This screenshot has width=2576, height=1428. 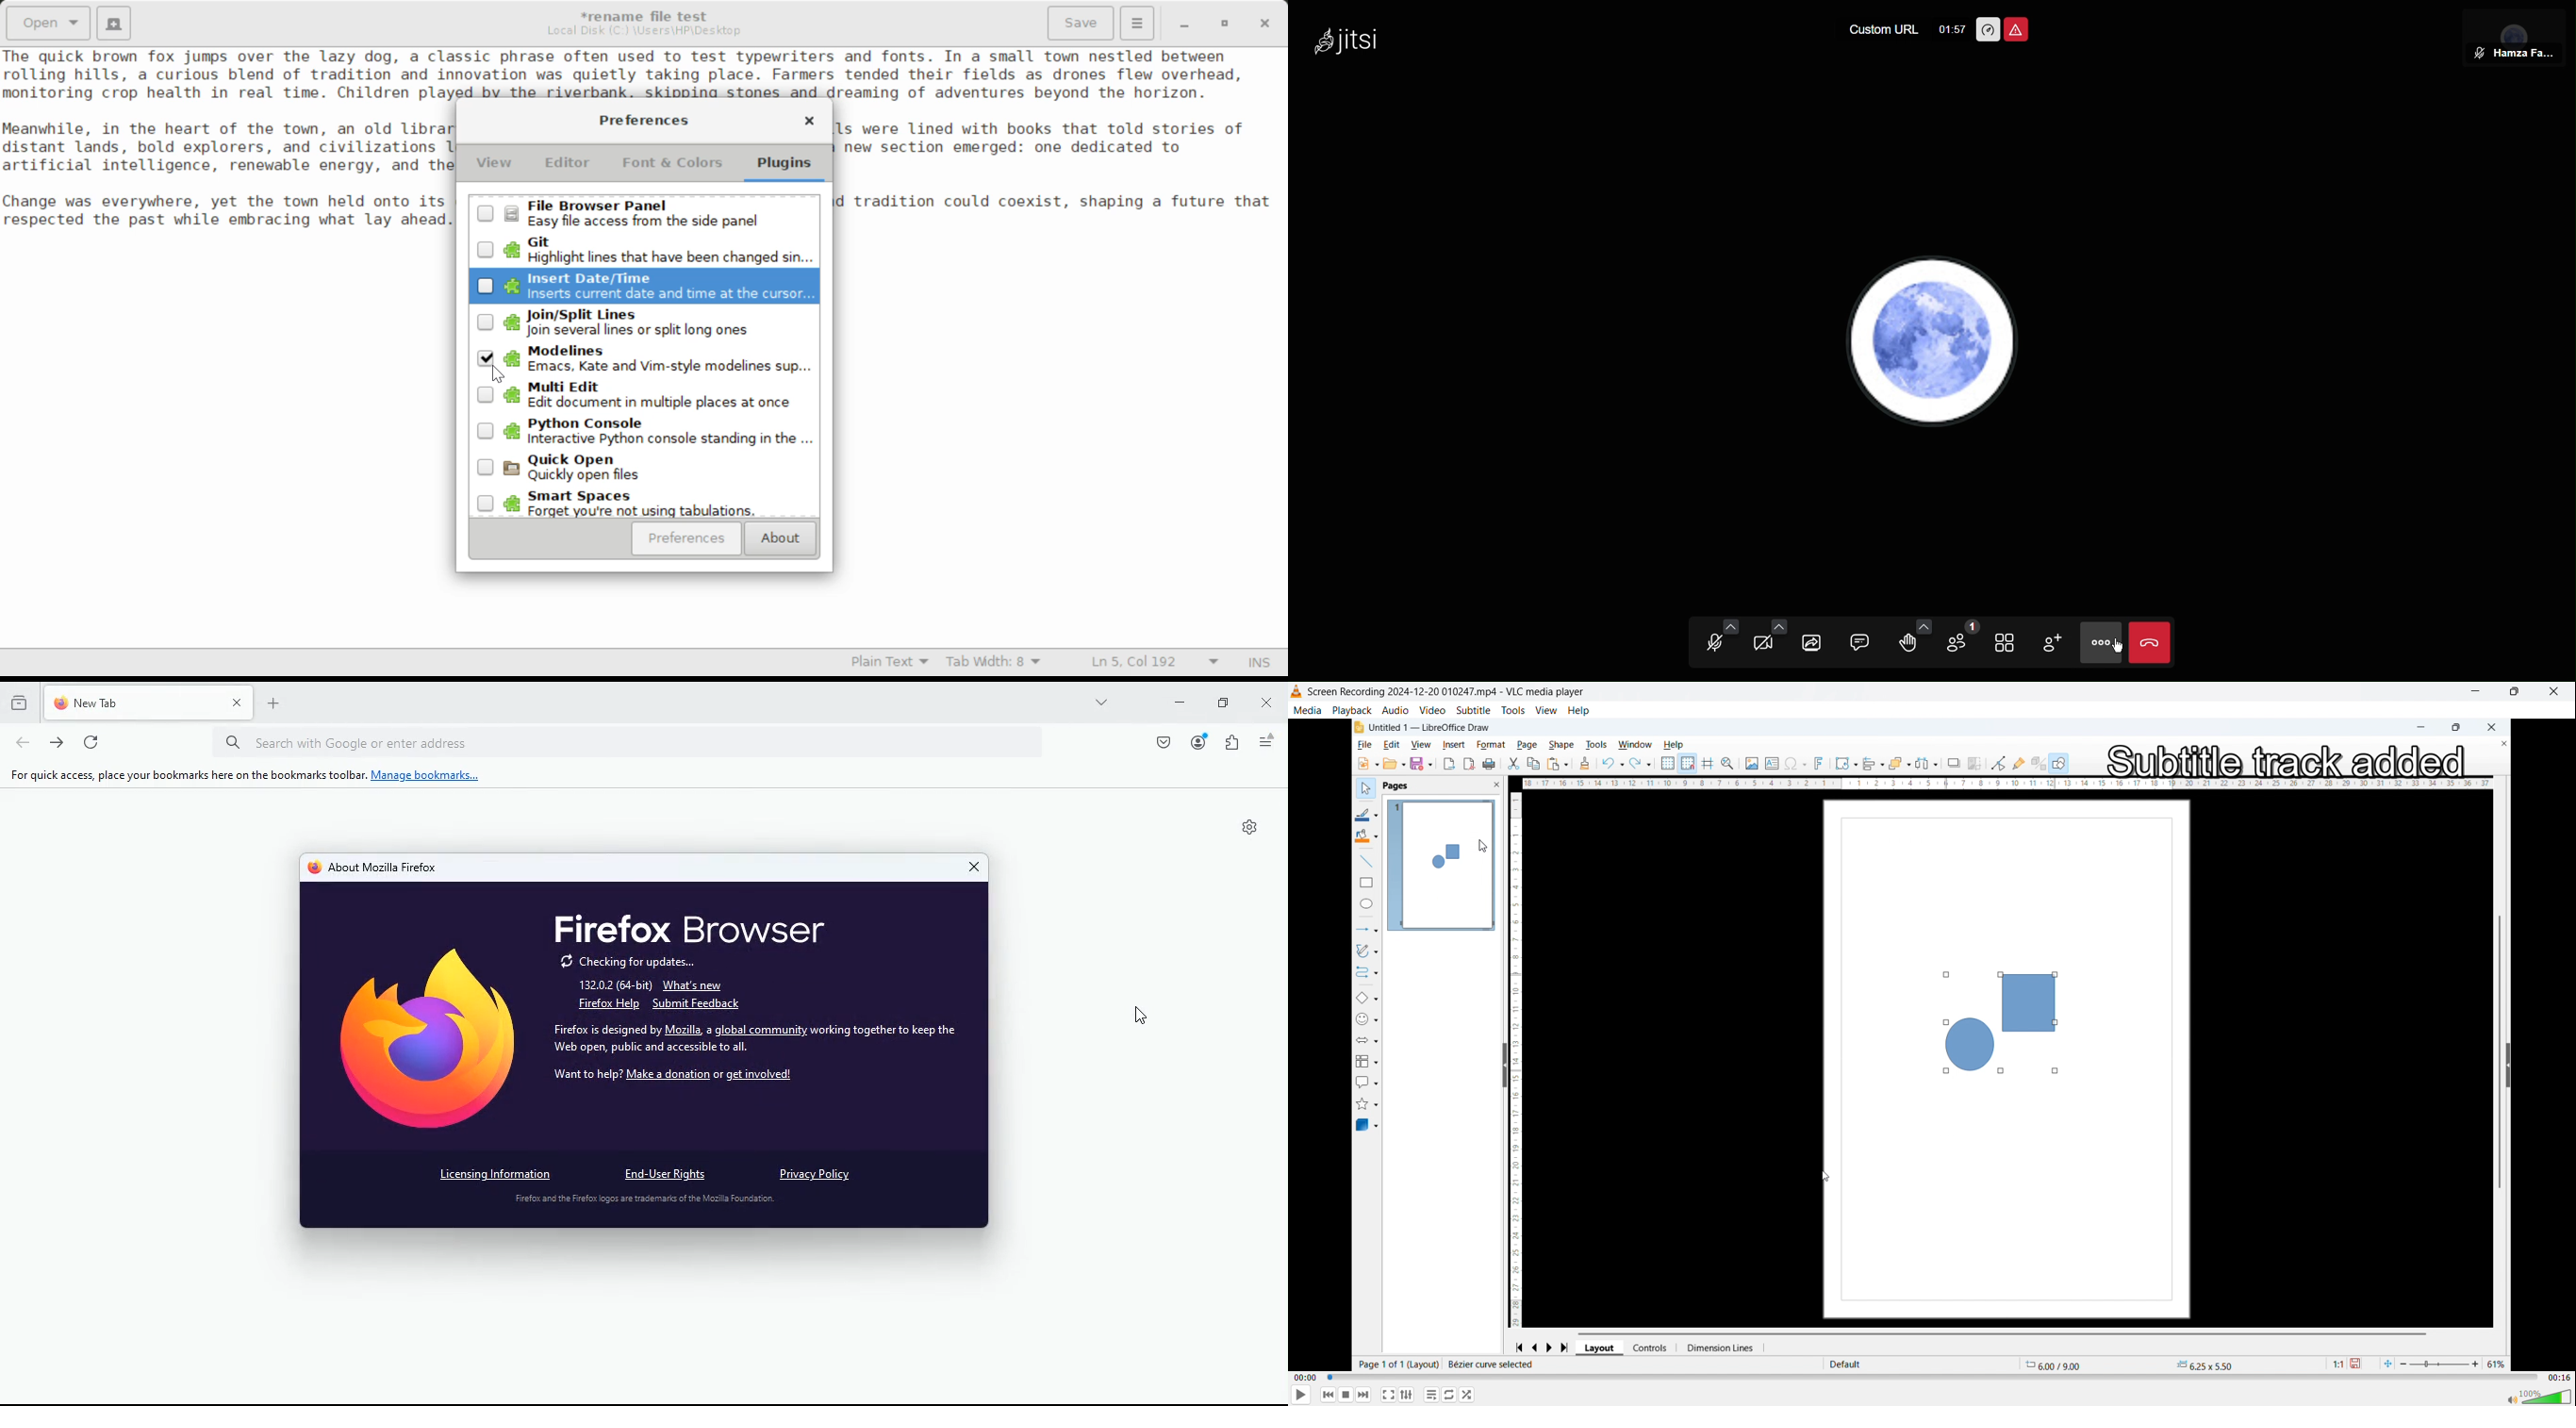 What do you see at coordinates (890, 664) in the screenshot?
I see `Selected Language` at bounding box center [890, 664].